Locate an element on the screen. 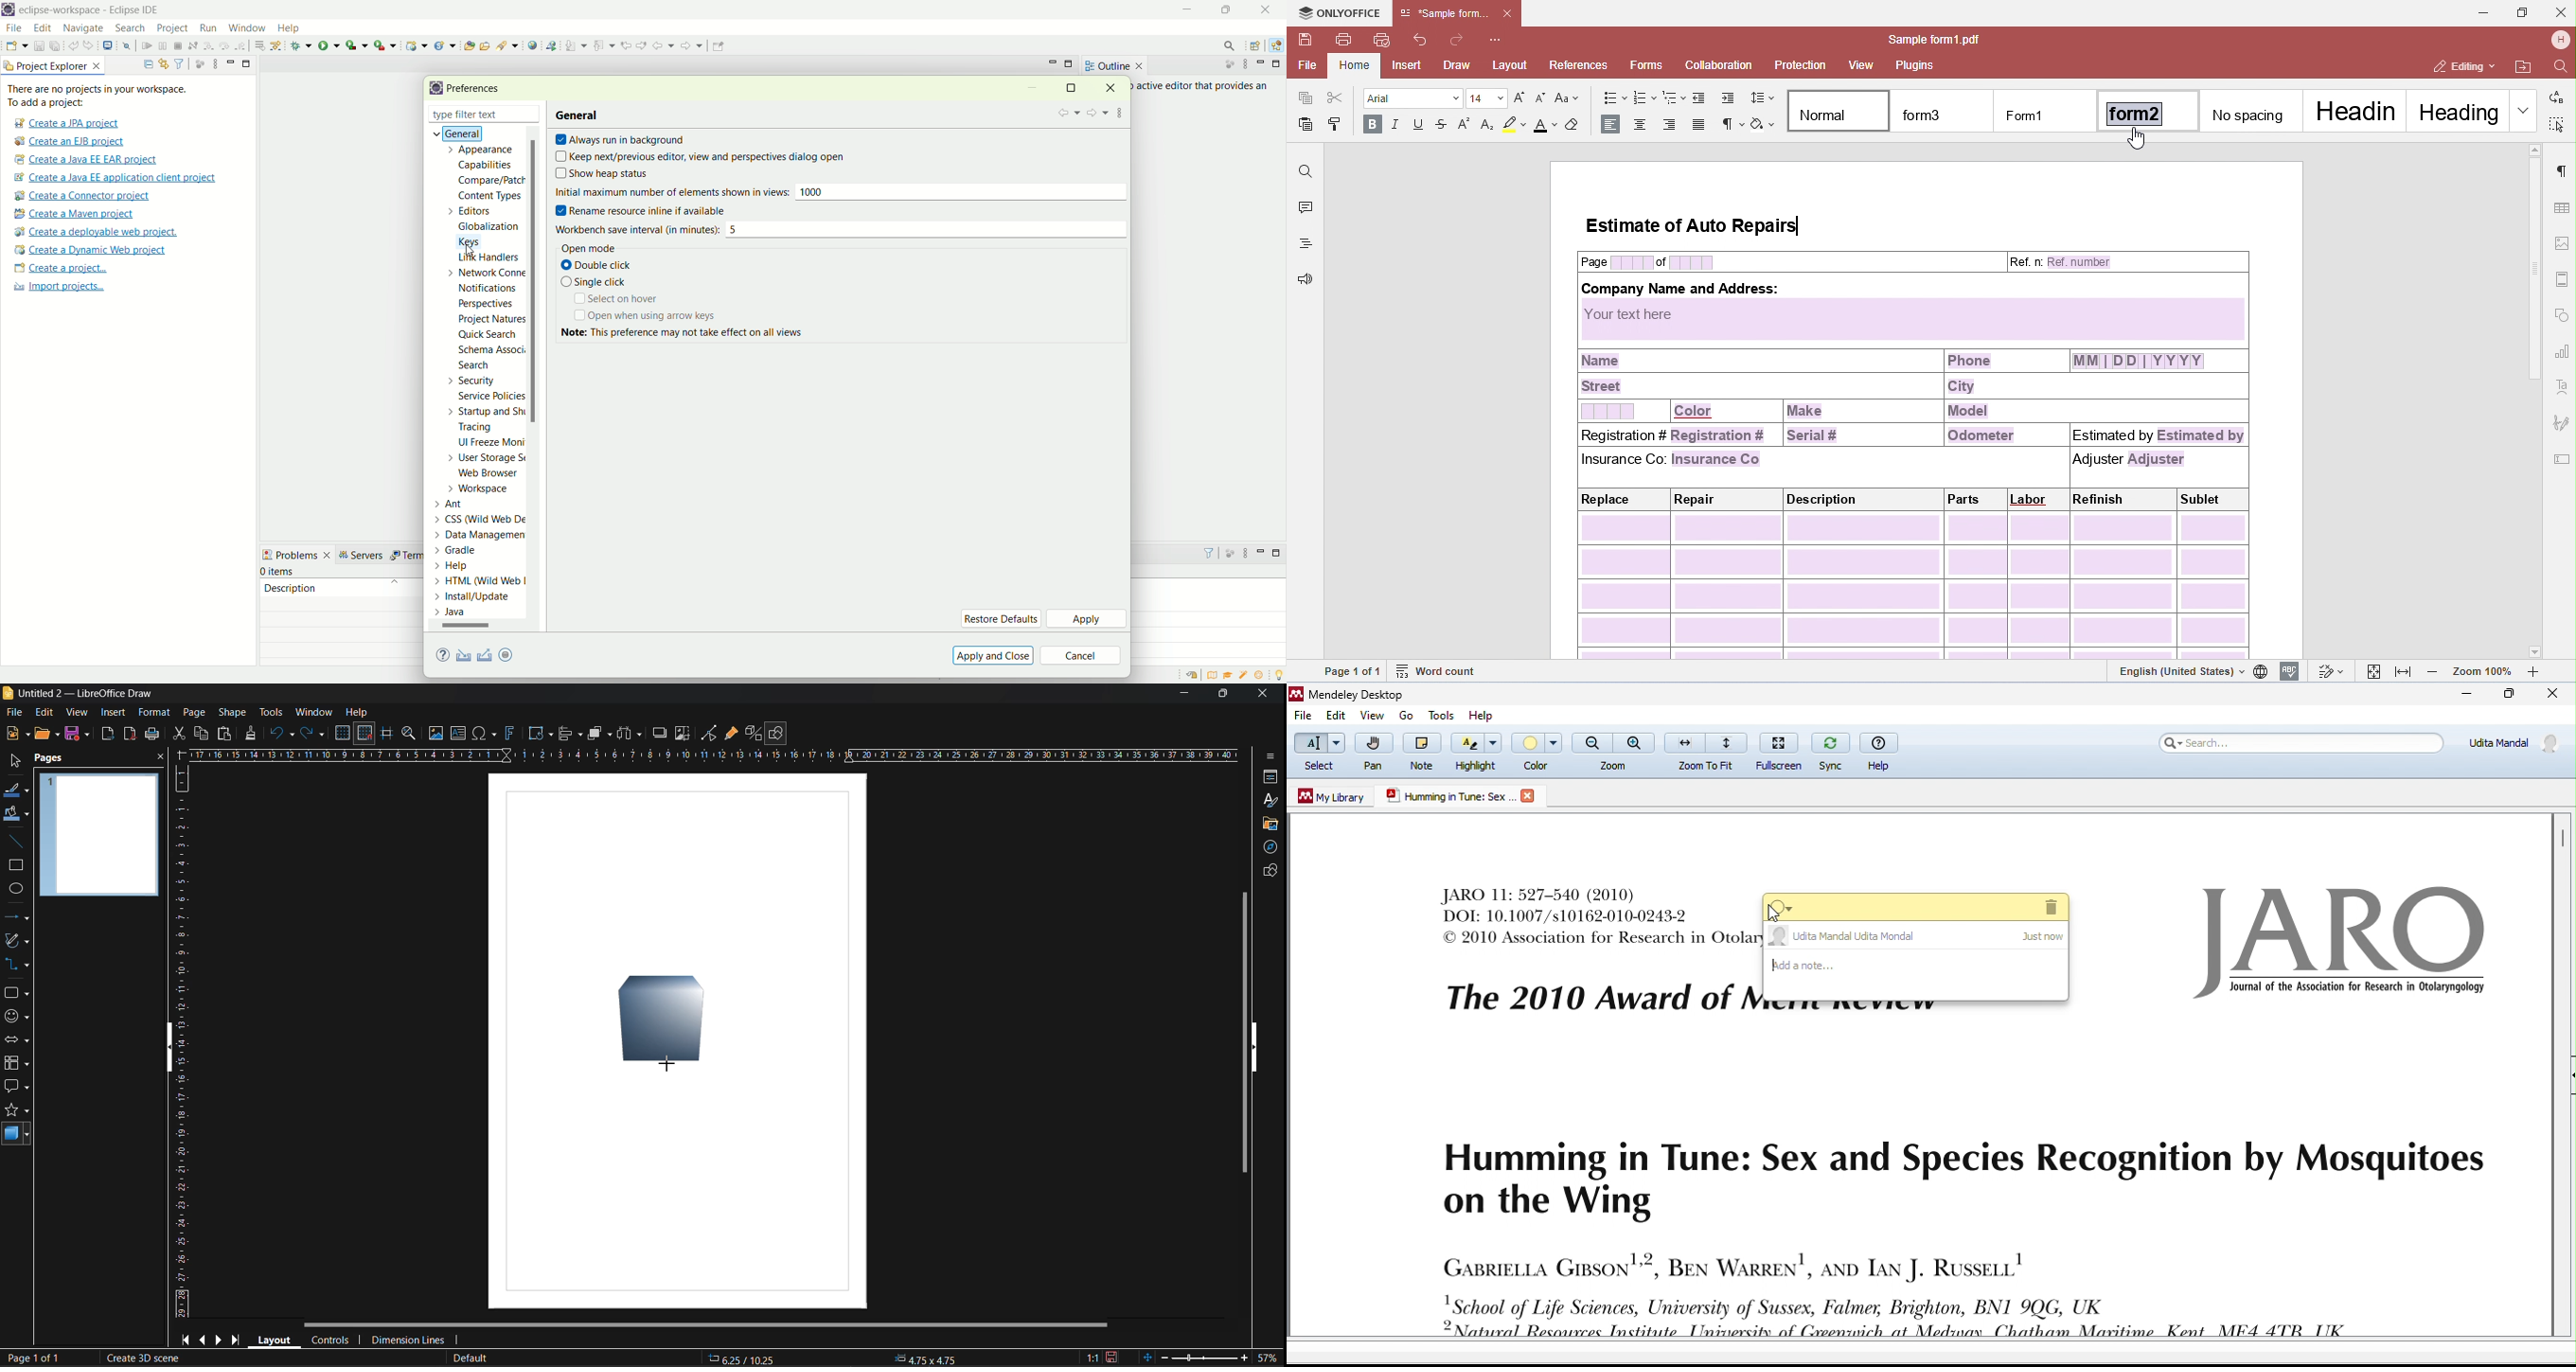 The height and width of the screenshot is (1372, 2576). vertical scroll bar is located at coordinates (2563, 840).